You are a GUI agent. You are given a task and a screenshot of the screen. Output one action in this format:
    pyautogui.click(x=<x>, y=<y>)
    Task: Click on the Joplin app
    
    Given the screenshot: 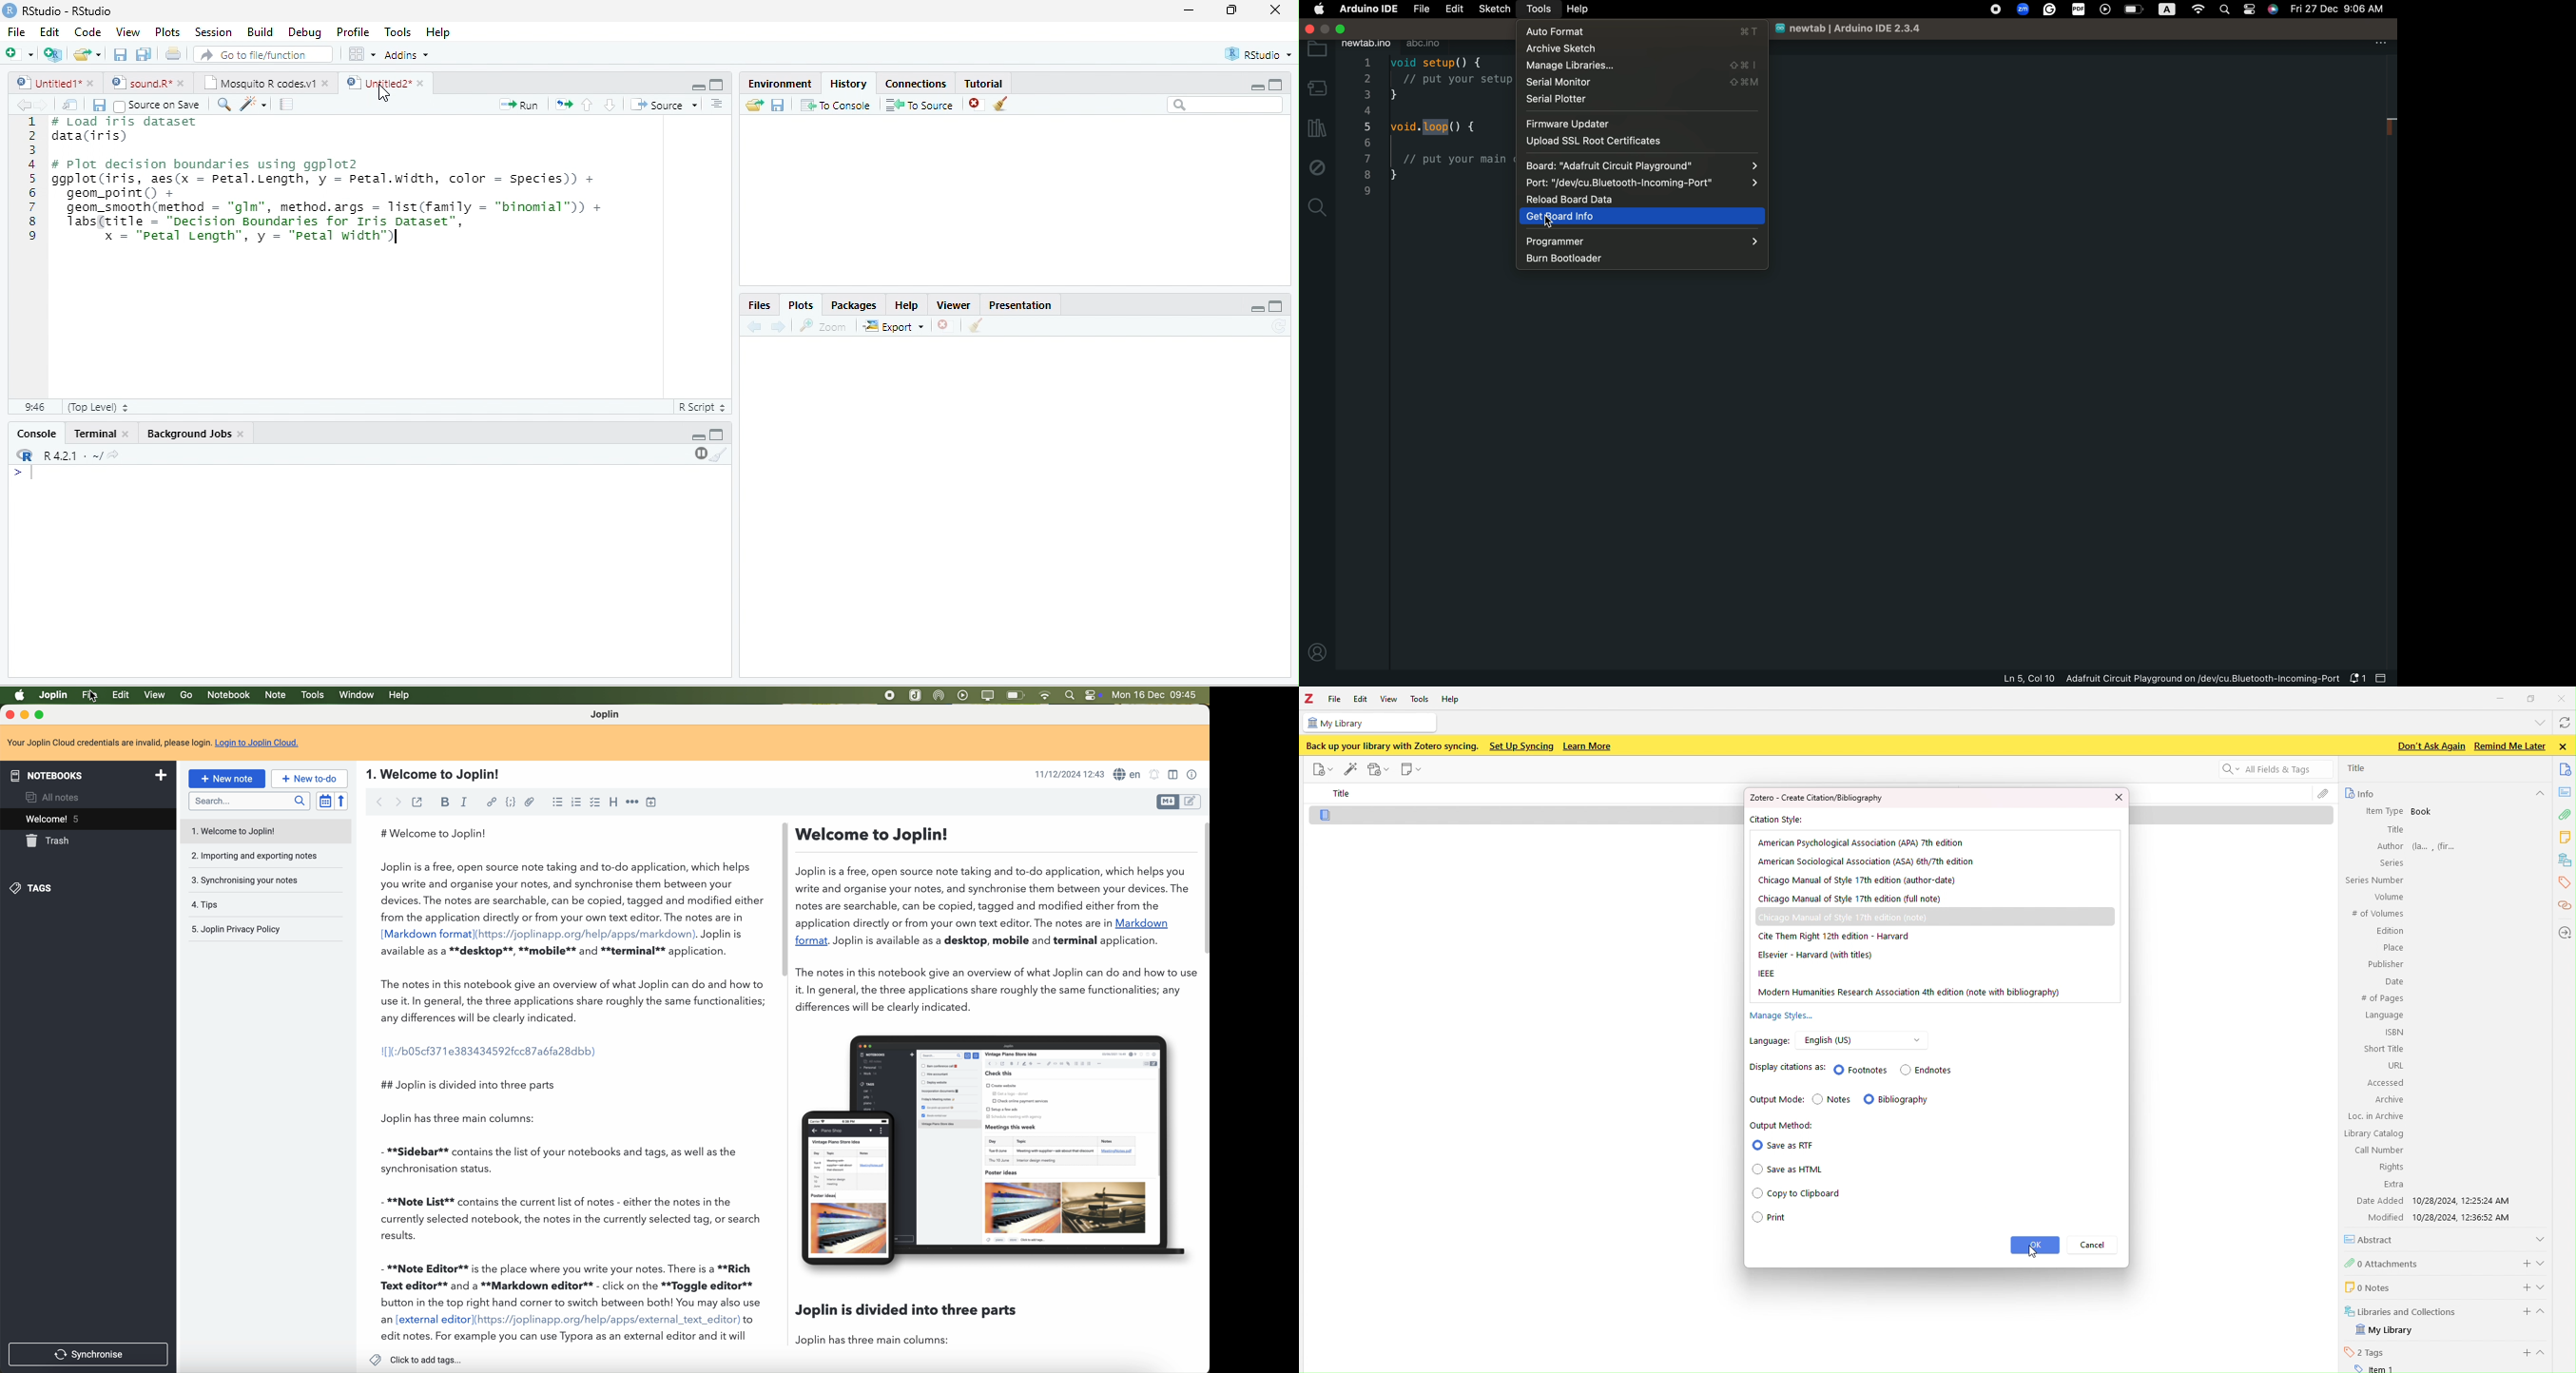 What is the action you would take?
    pyautogui.click(x=916, y=696)
    